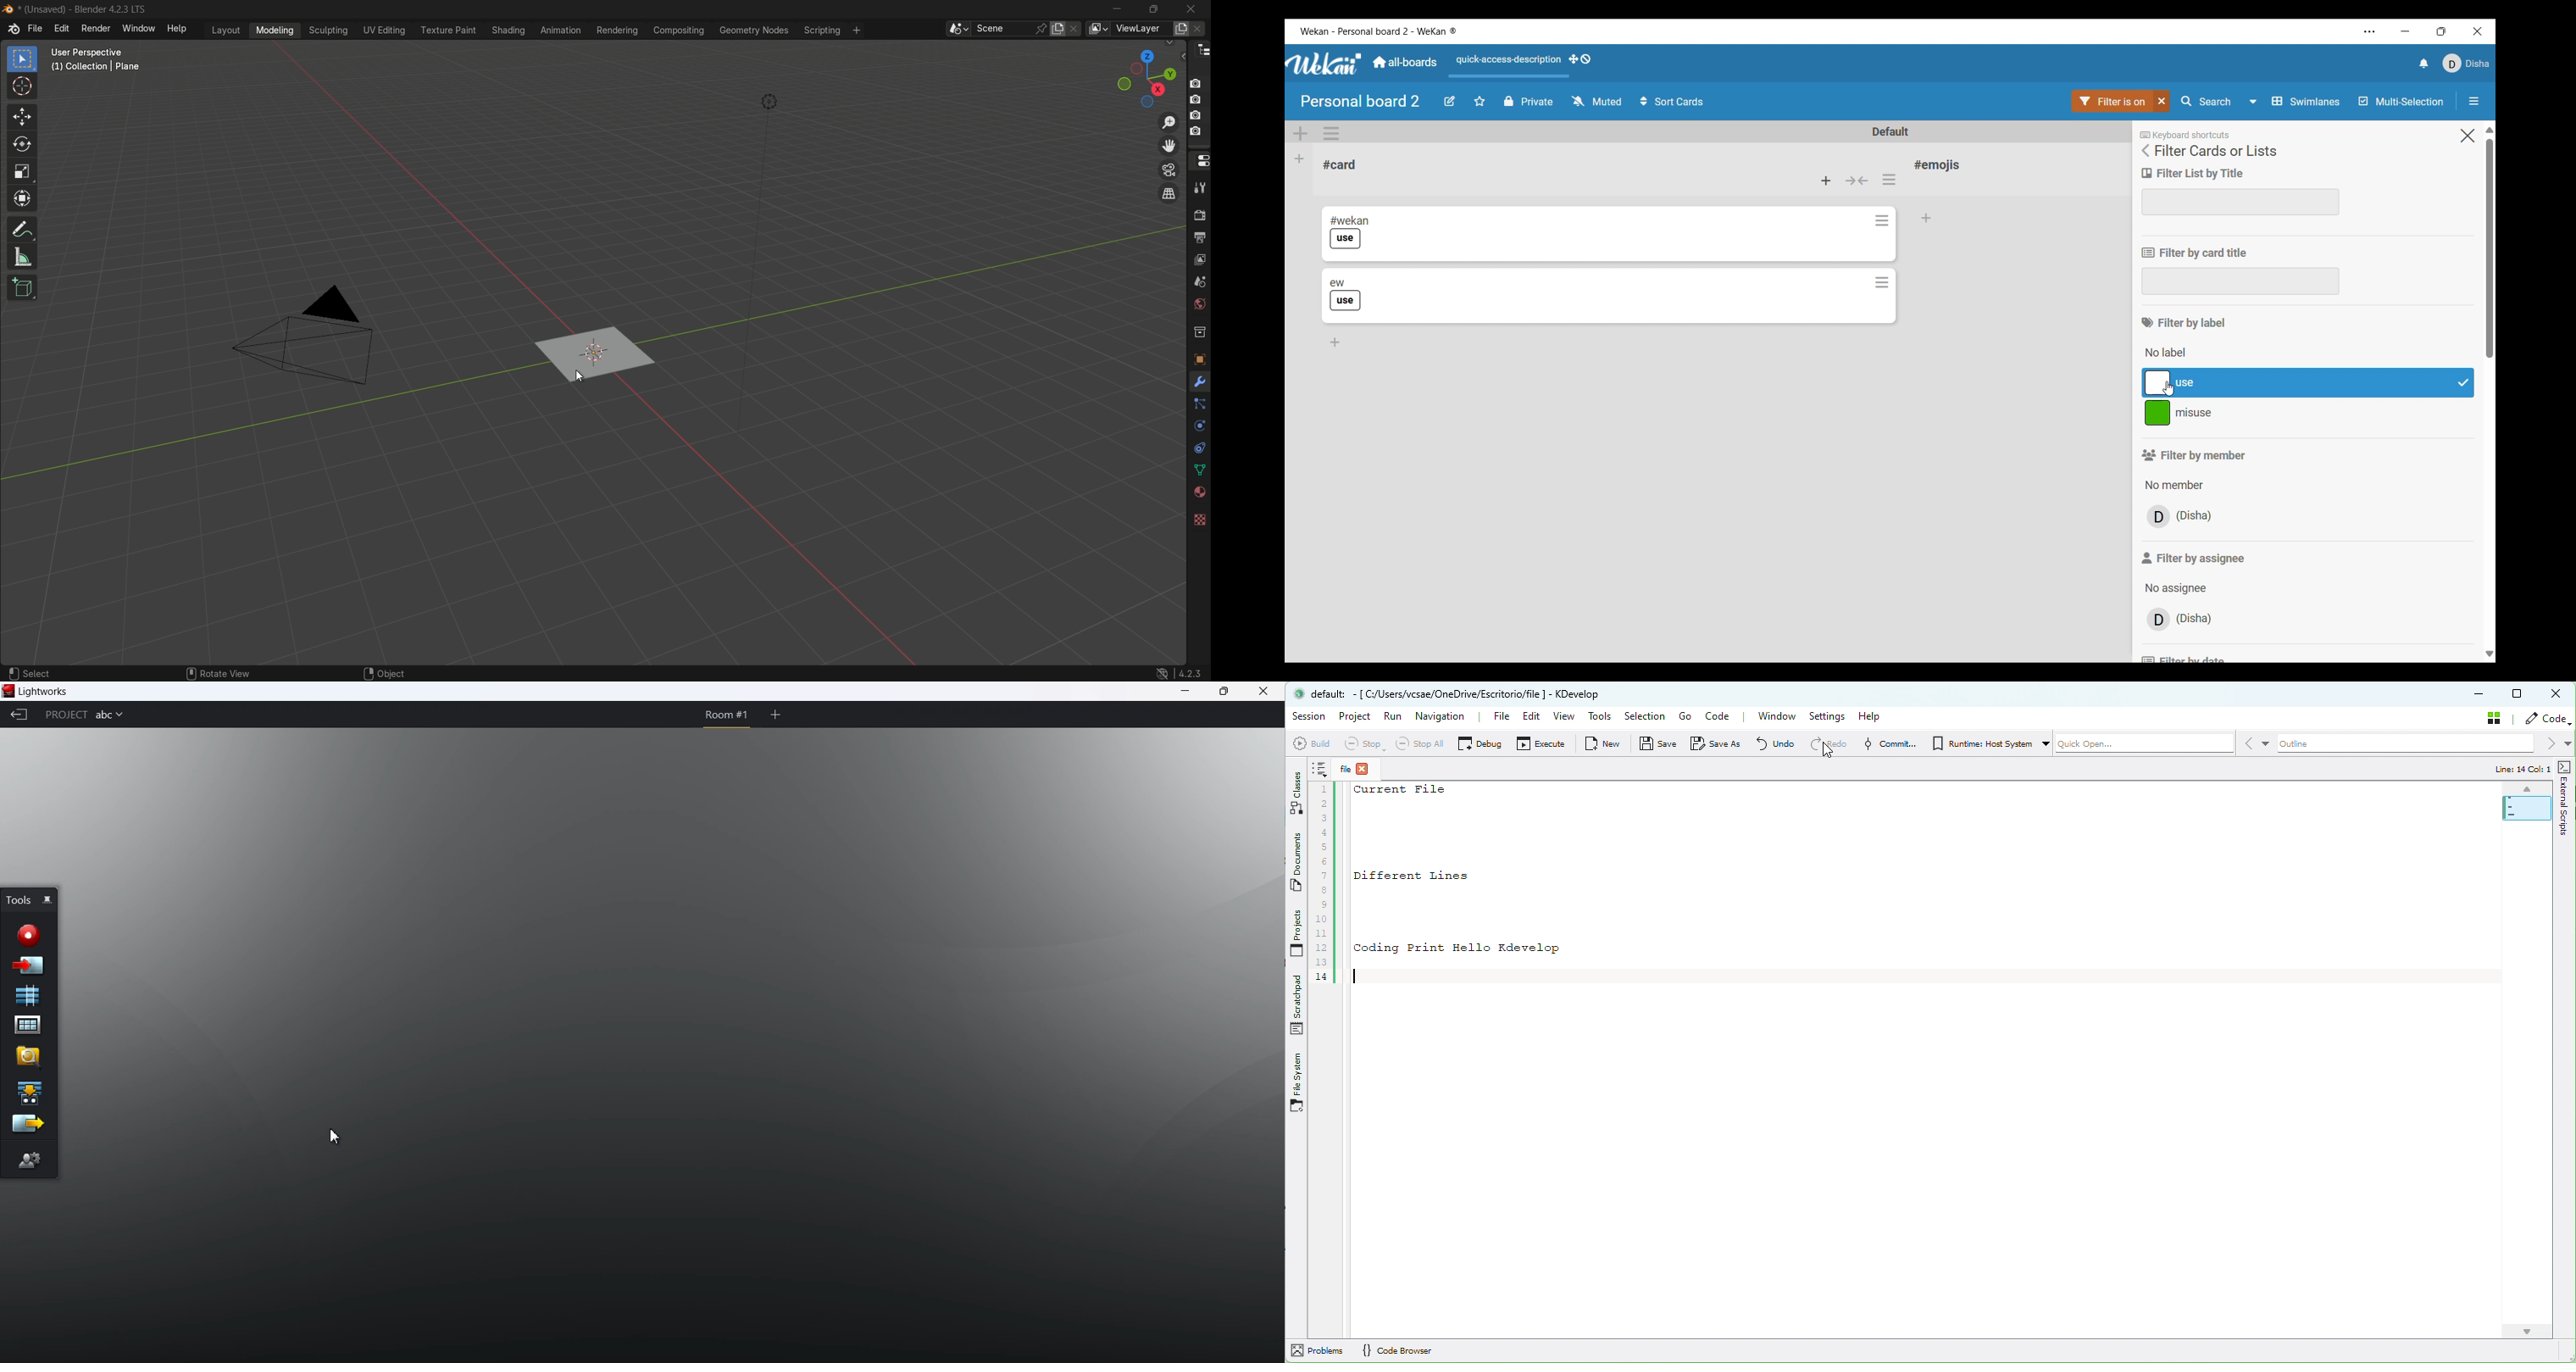 This screenshot has width=2576, height=1372. What do you see at coordinates (2557, 693) in the screenshot?
I see `Close` at bounding box center [2557, 693].